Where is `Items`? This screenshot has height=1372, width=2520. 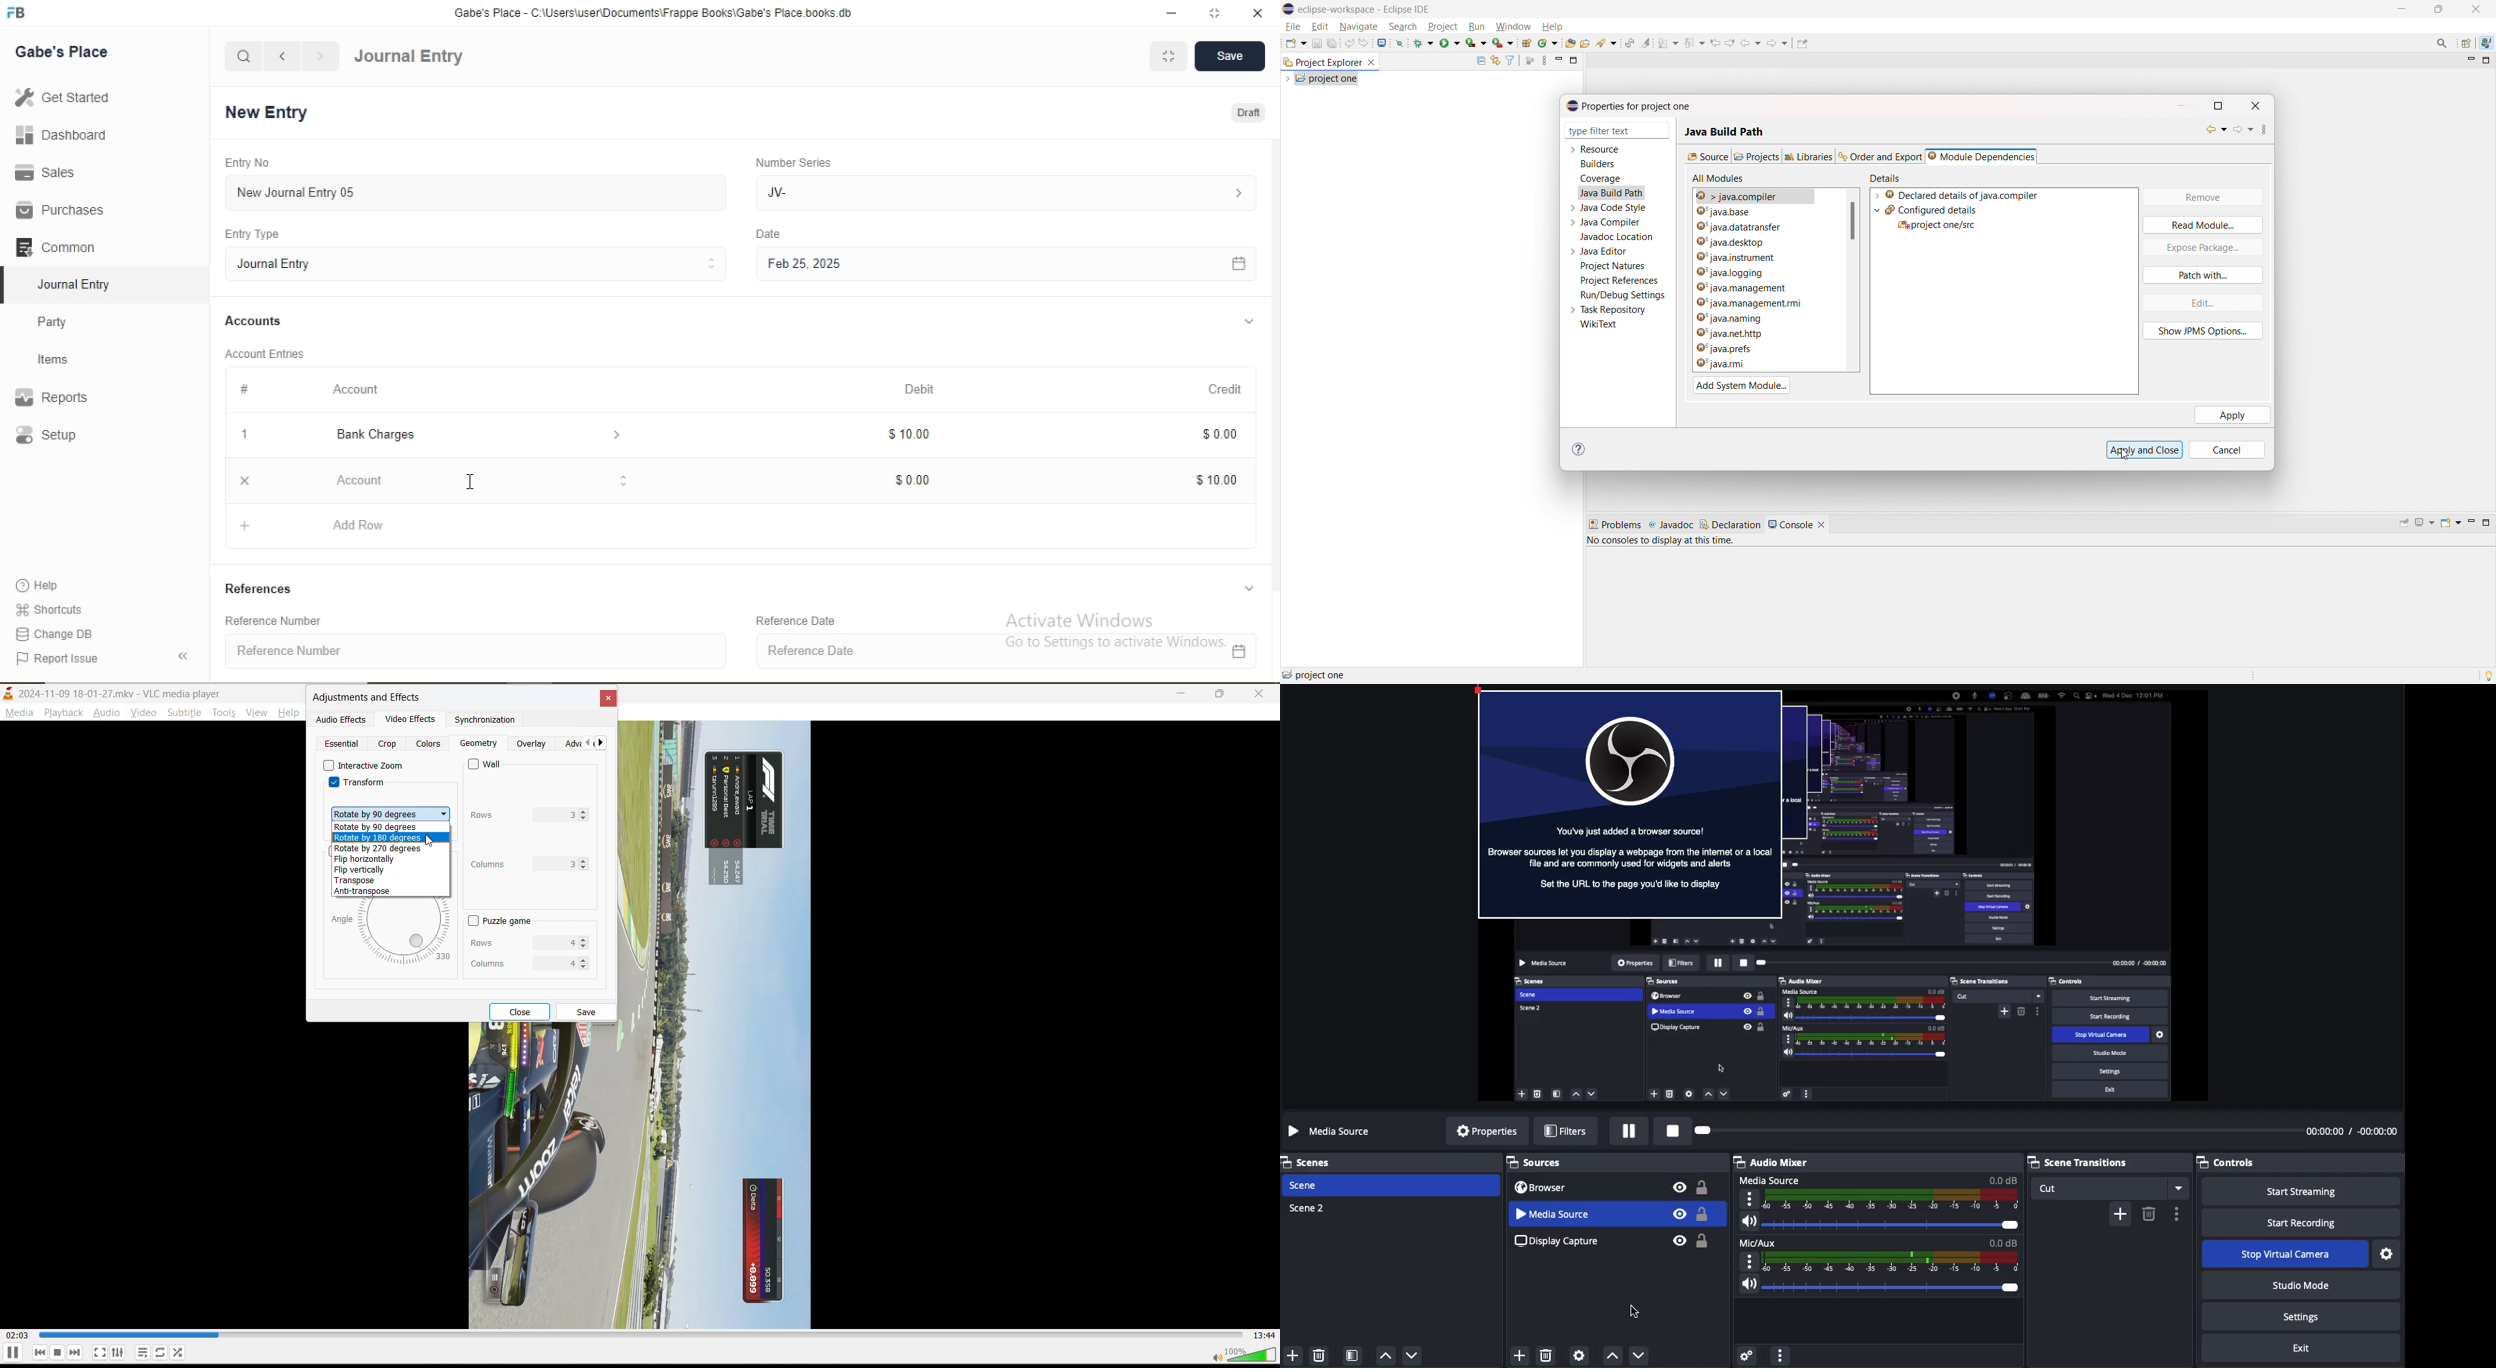 Items is located at coordinates (65, 359).